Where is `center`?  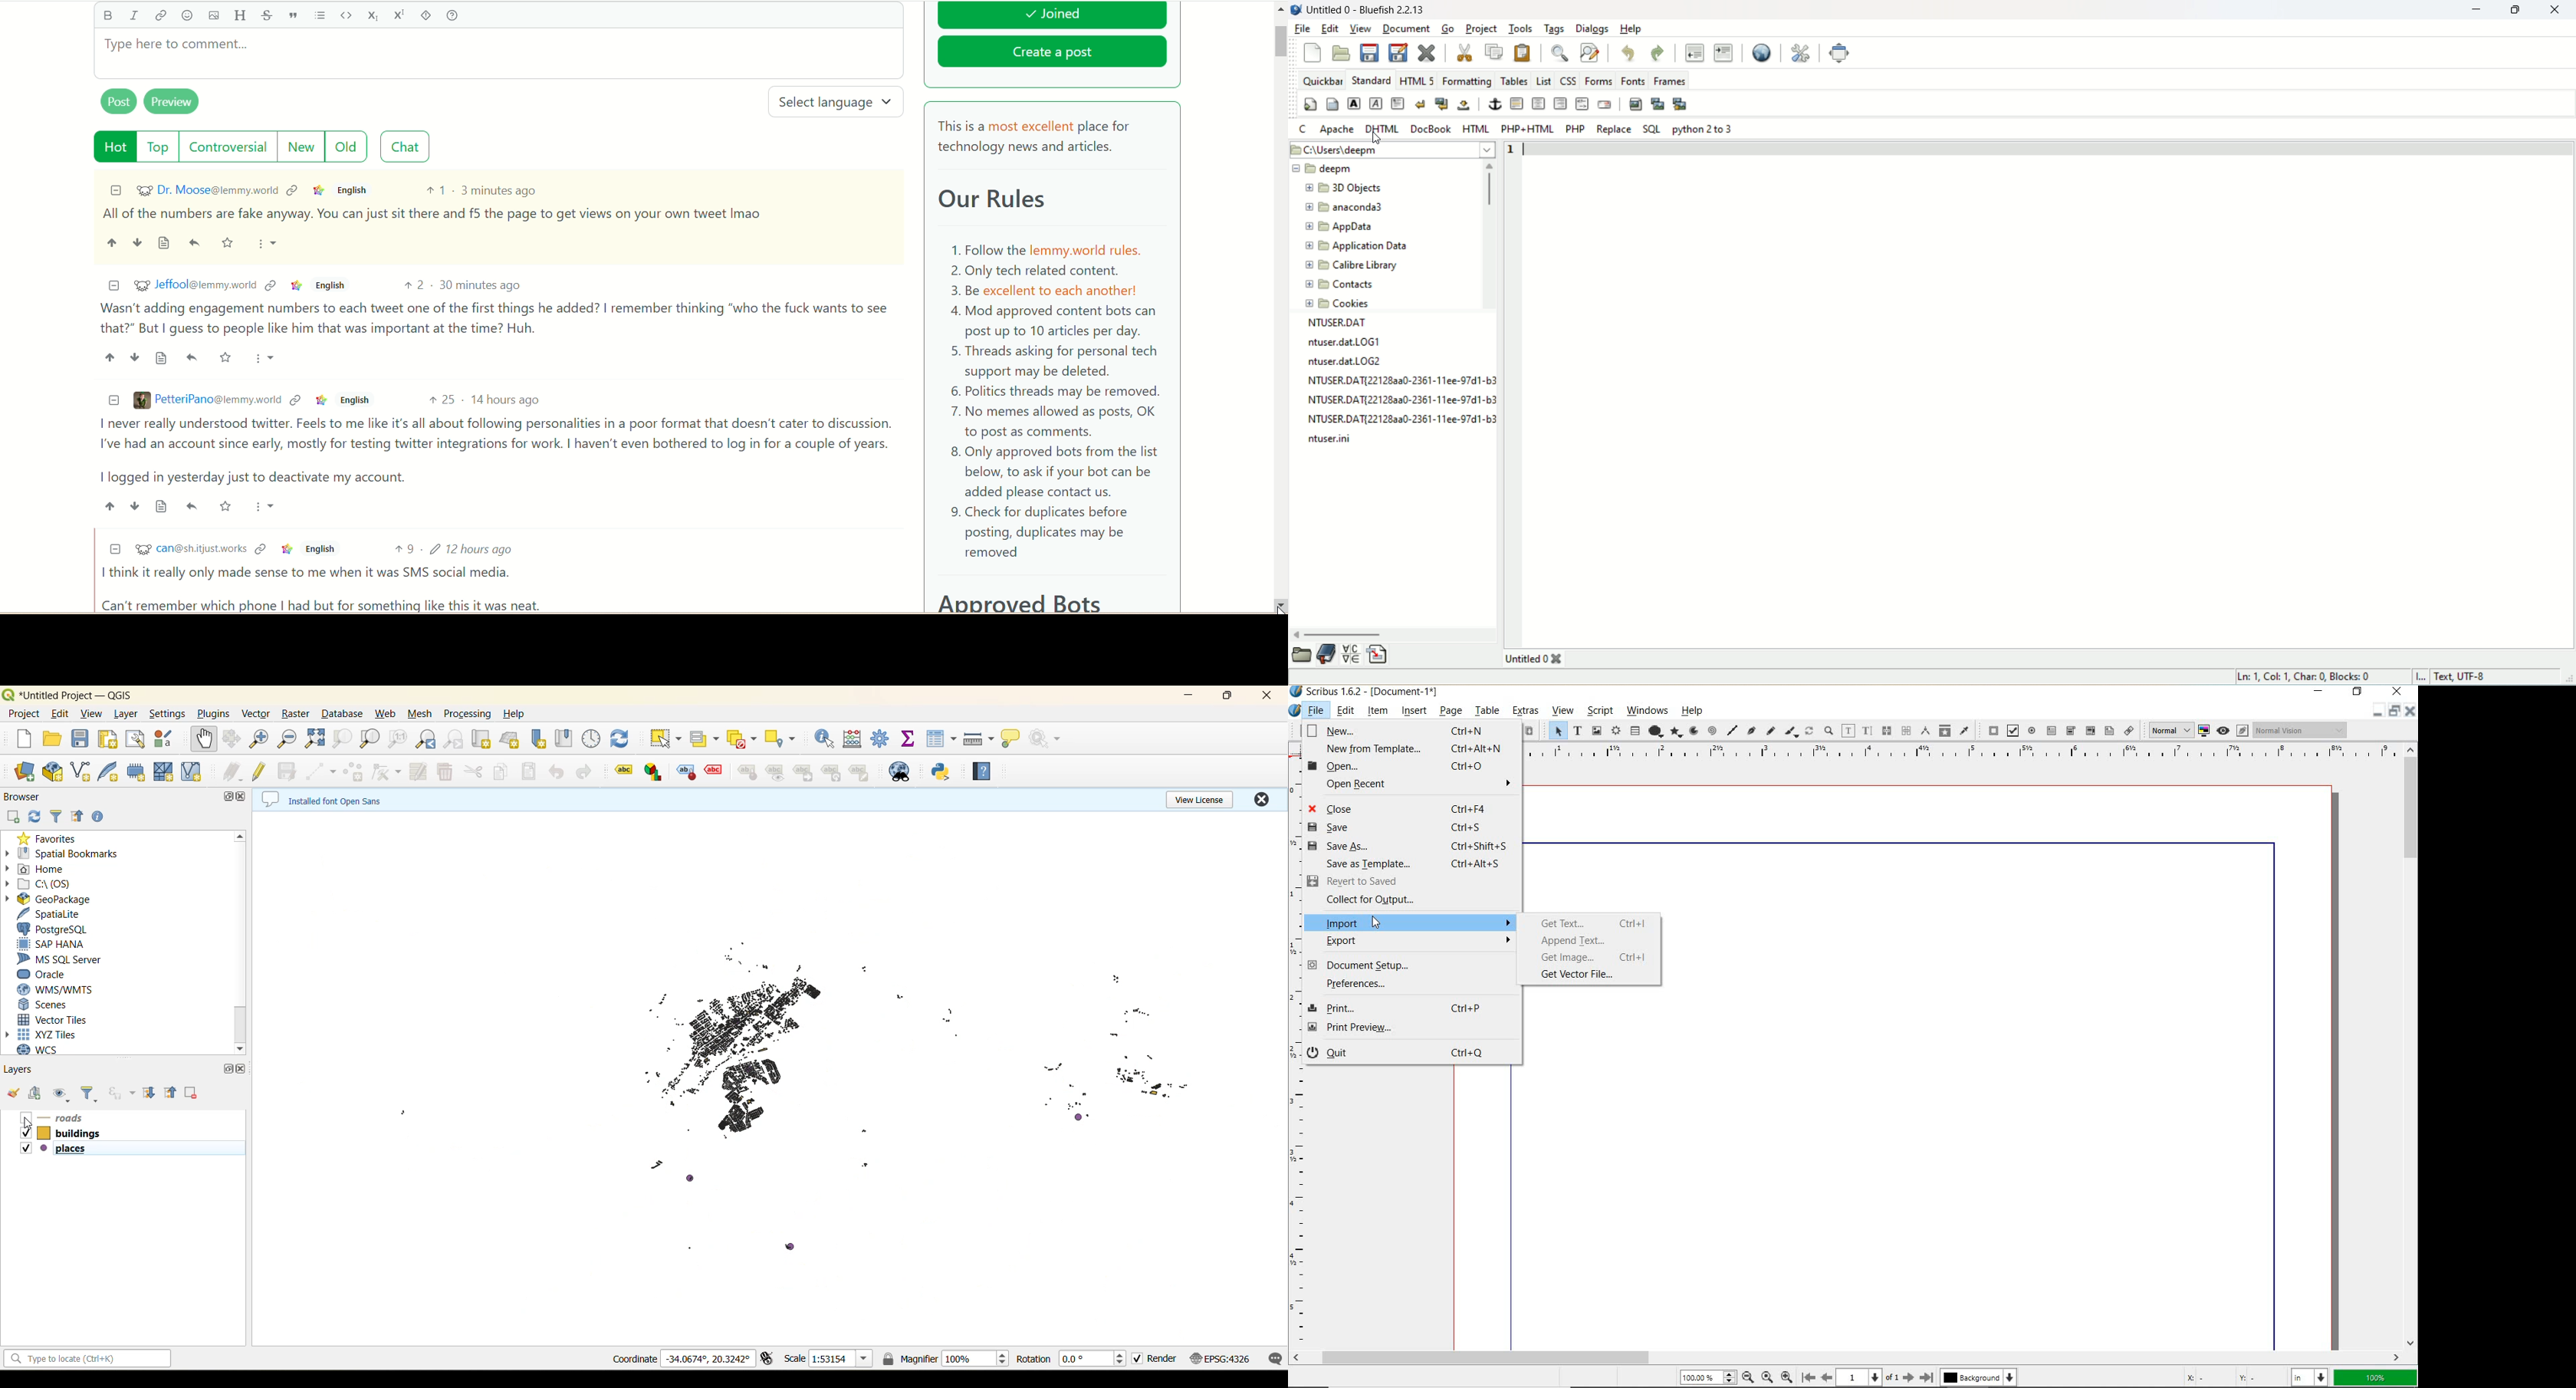
center is located at coordinates (1538, 103).